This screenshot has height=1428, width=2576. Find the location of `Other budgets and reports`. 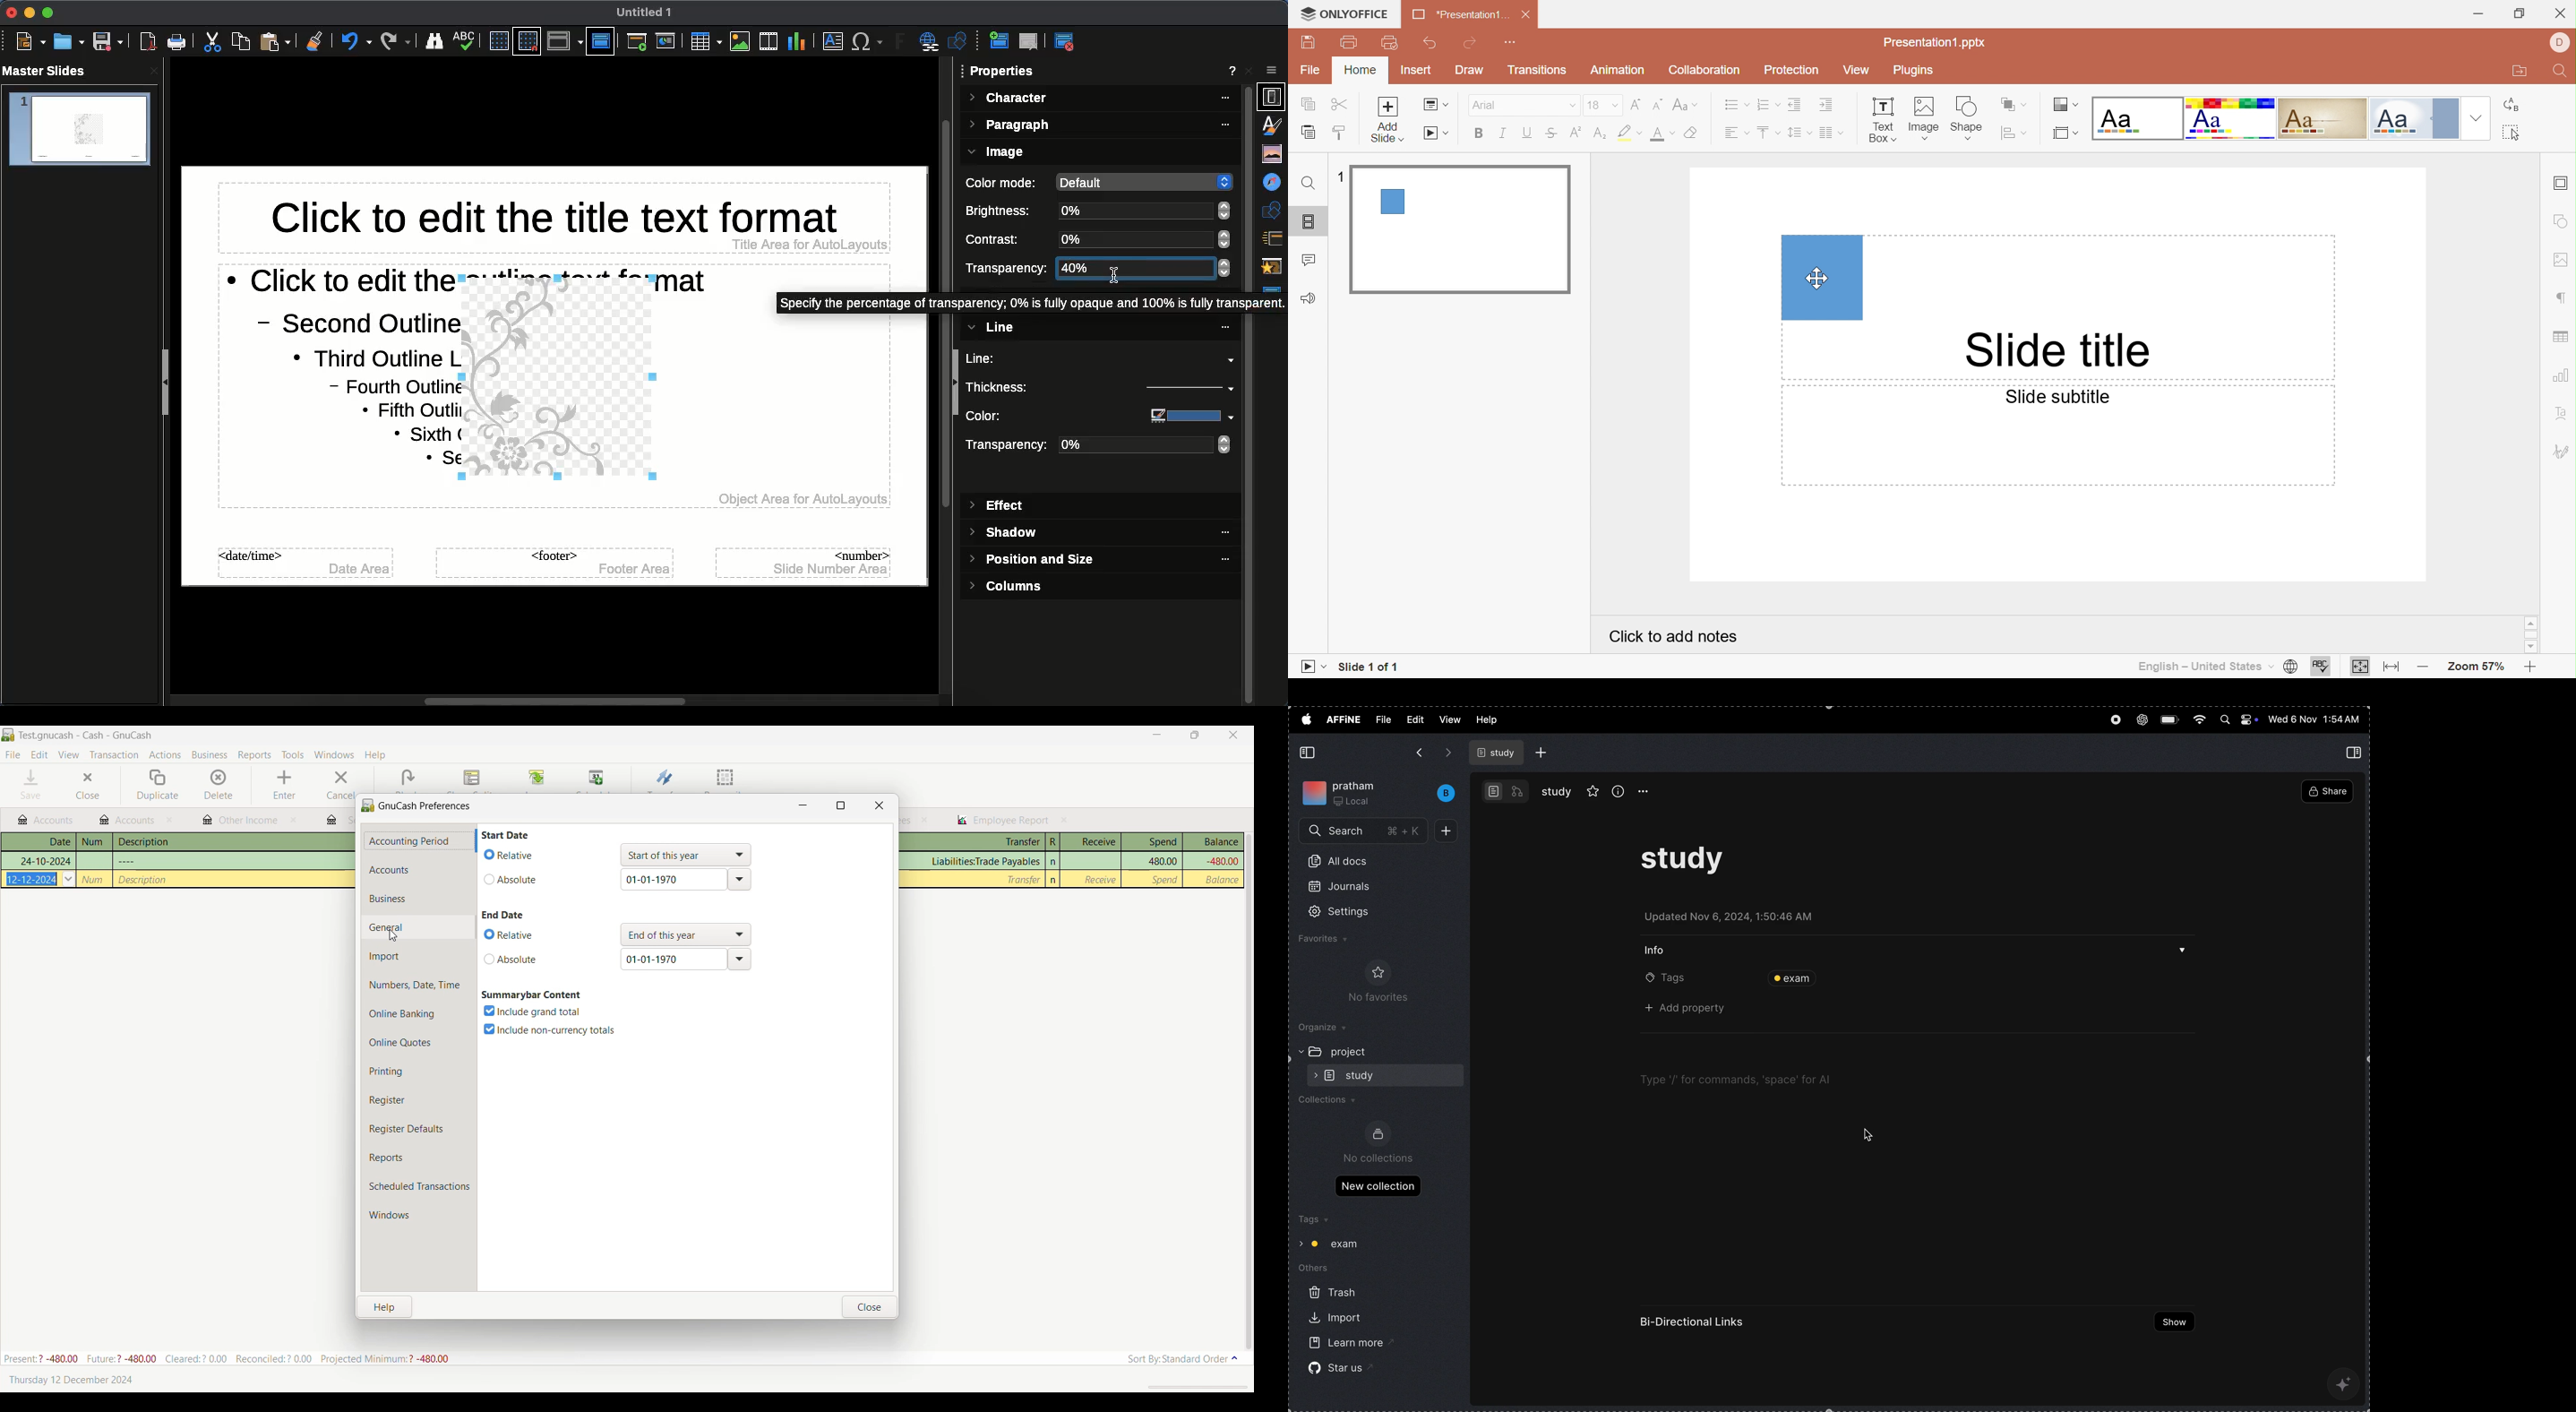

Other budgets and reports is located at coordinates (127, 820).